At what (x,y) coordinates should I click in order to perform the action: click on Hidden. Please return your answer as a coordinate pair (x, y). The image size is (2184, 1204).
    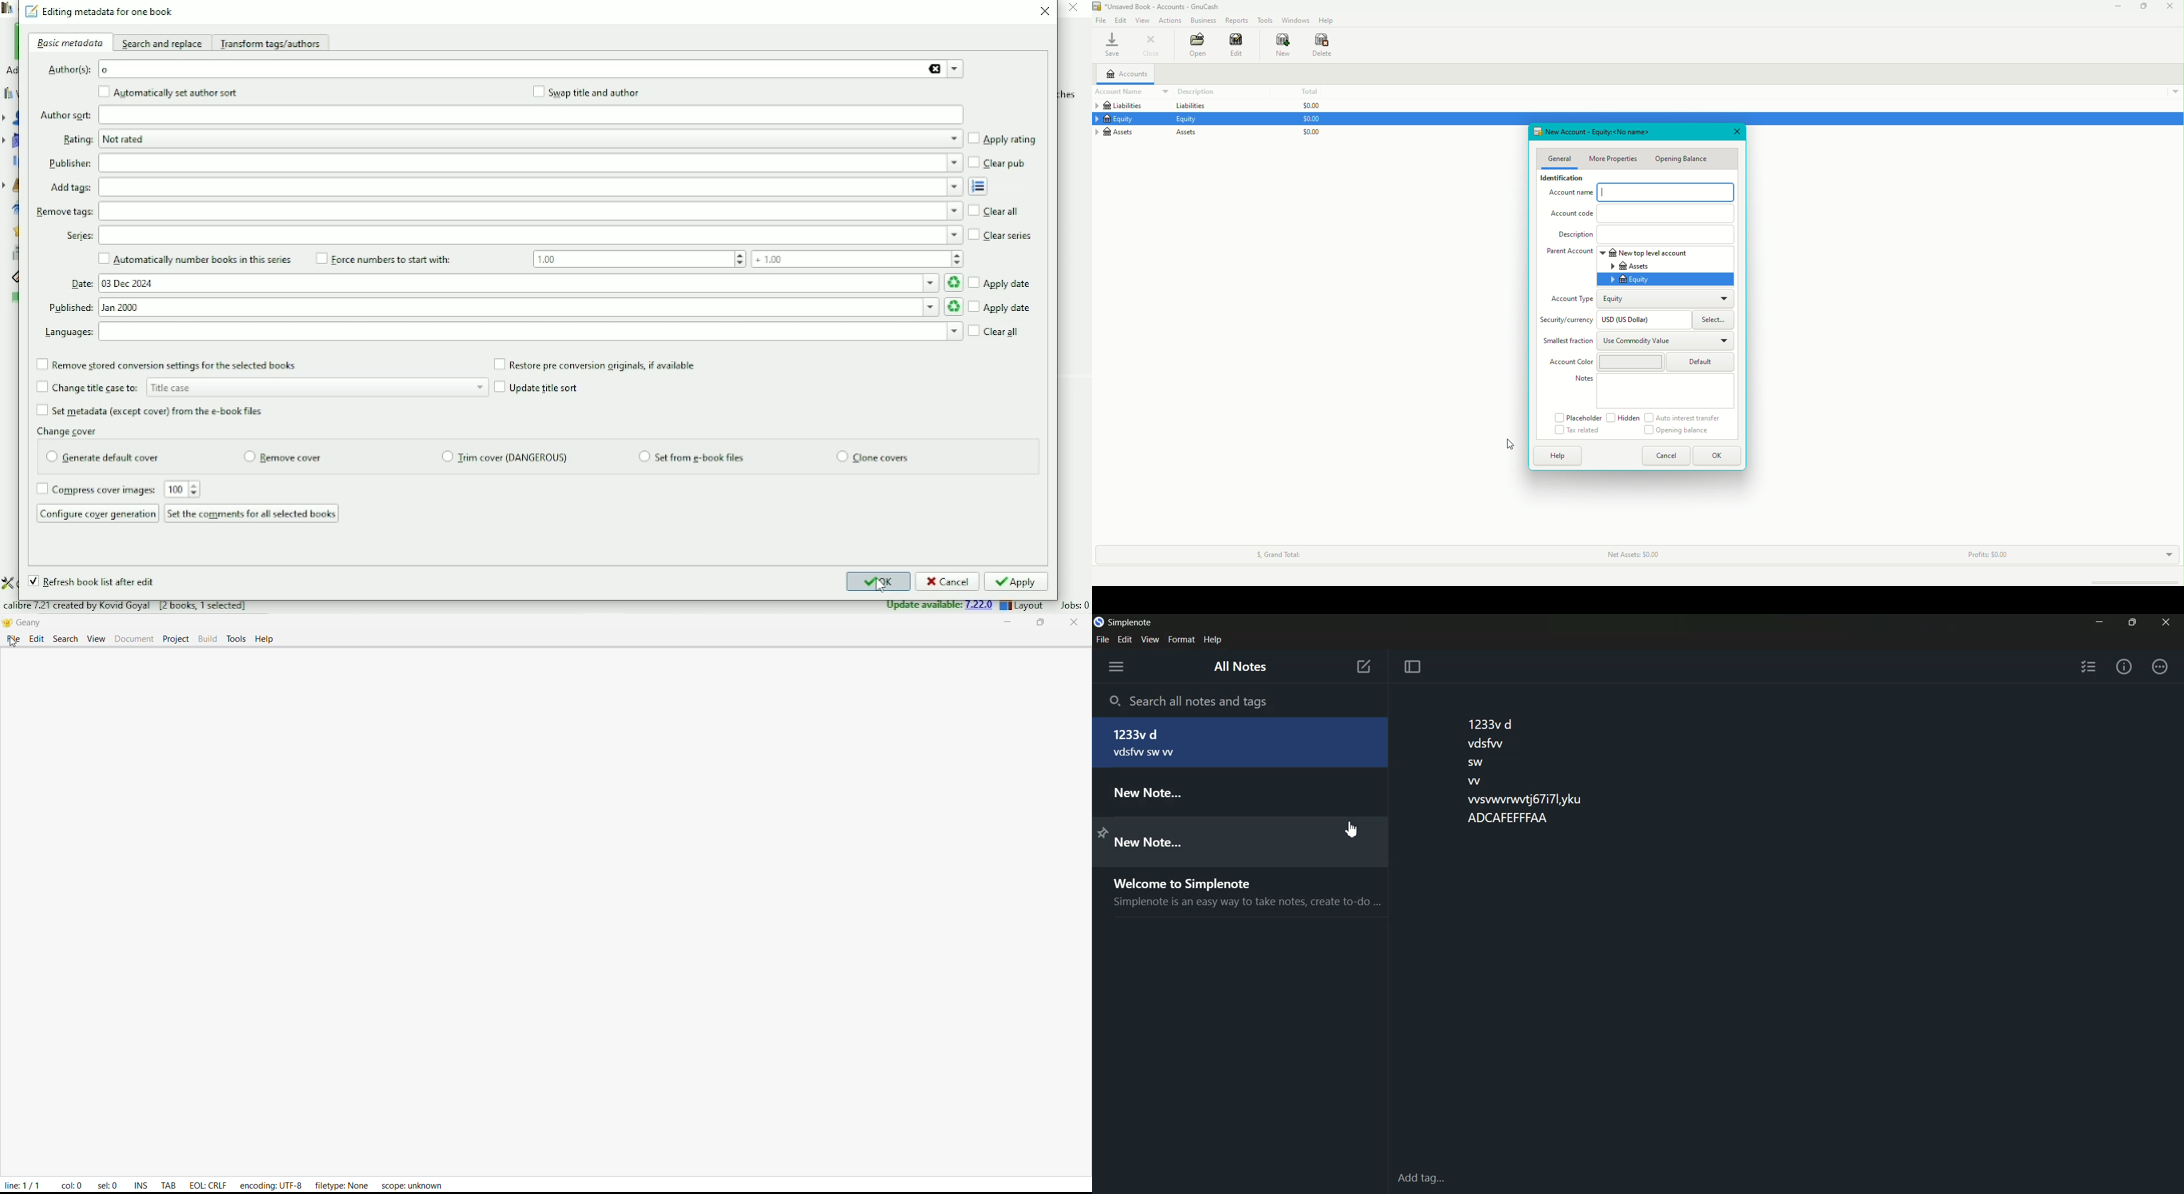
    Looking at the image, I should click on (1624, 418).